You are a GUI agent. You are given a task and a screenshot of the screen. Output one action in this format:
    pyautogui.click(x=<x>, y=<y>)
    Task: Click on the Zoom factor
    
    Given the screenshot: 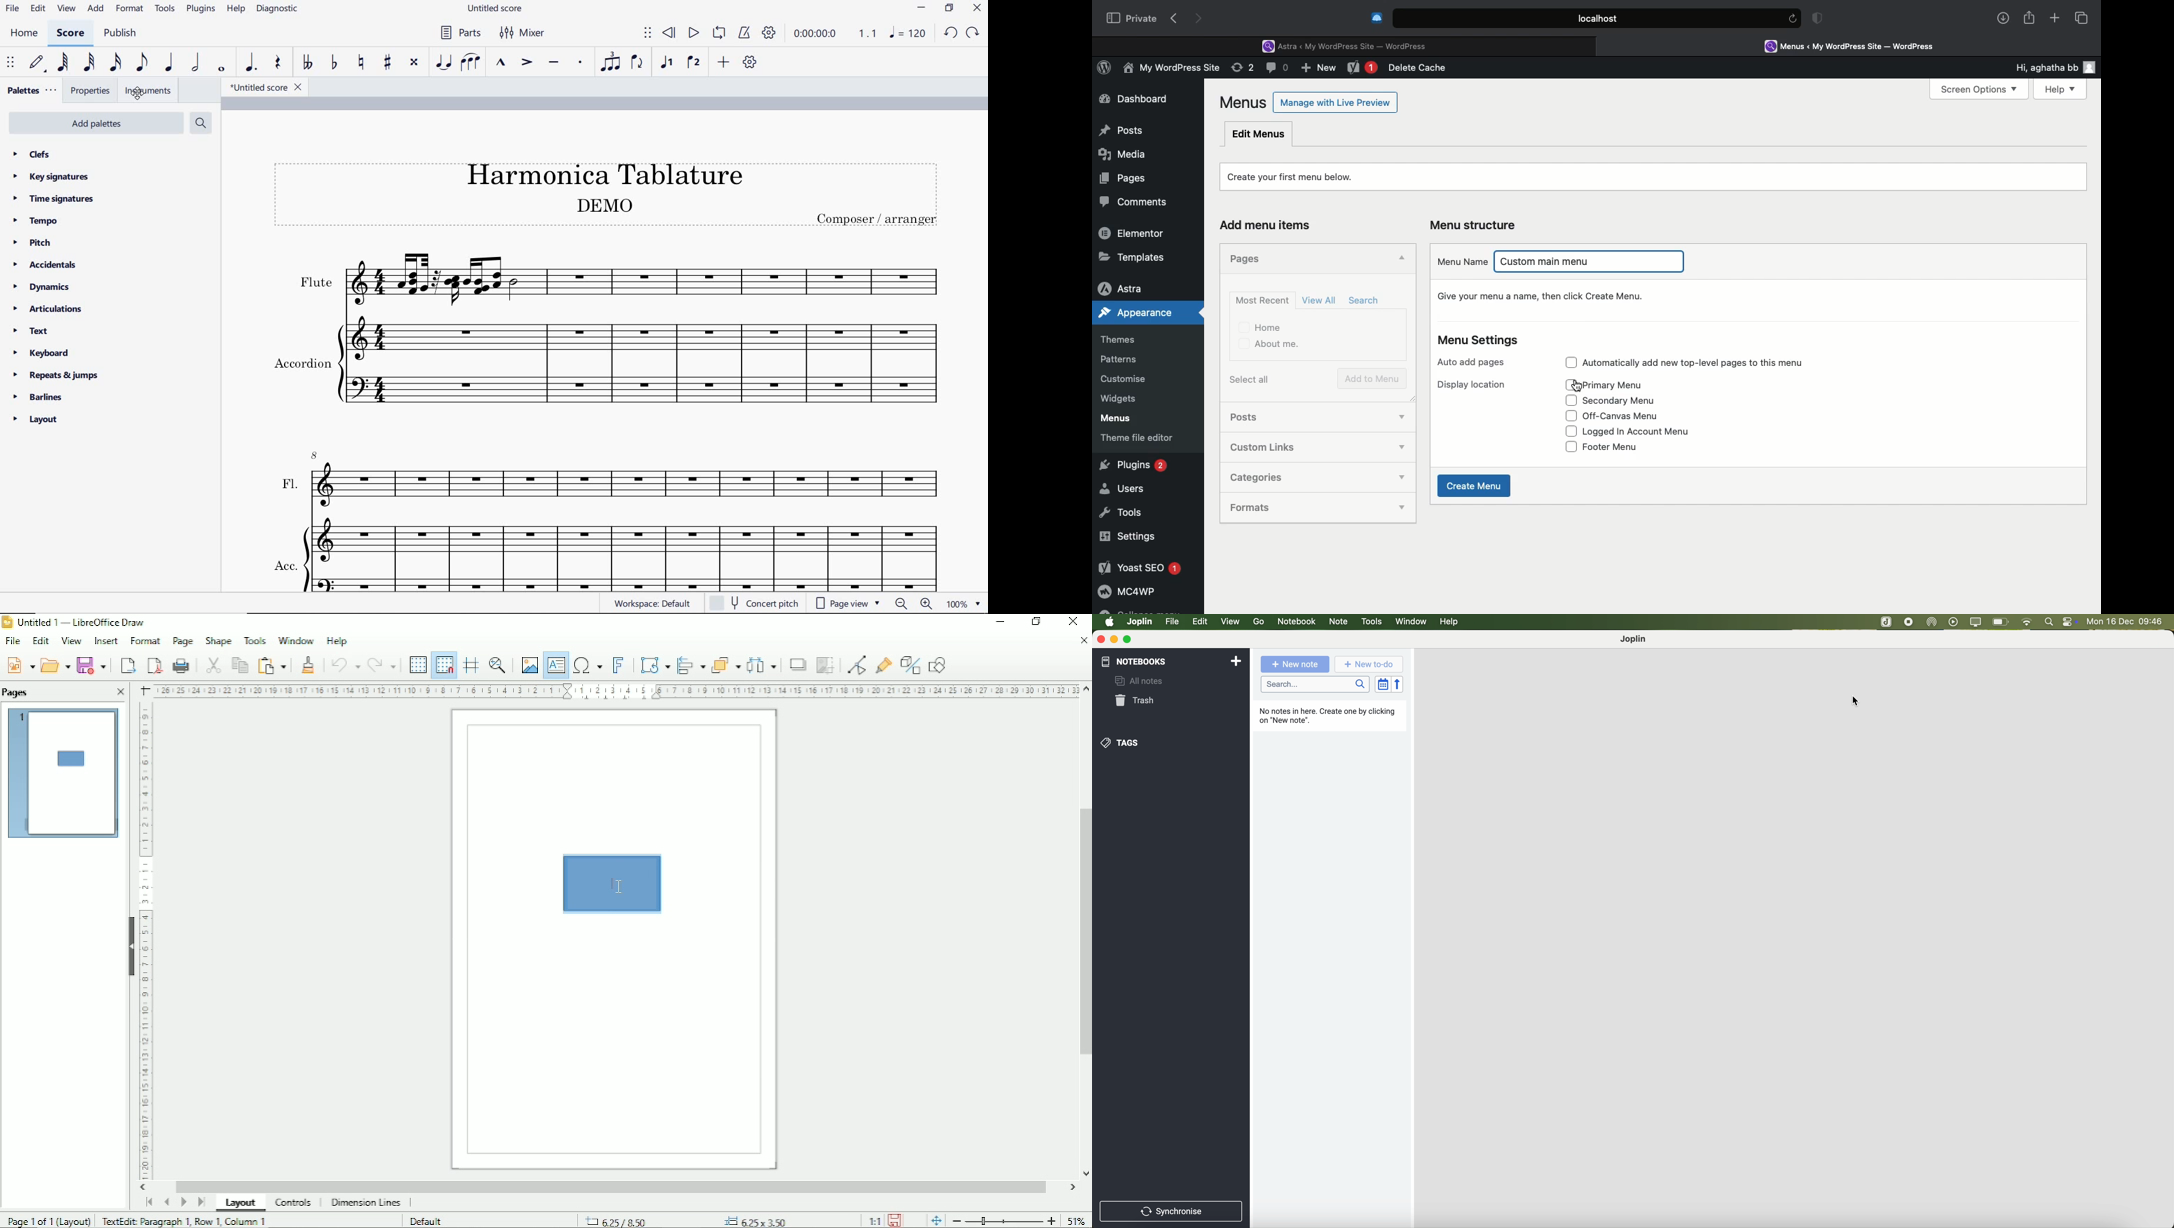 What is the action you would take?
    pyautogui.click(x=1076, y=1219)
    